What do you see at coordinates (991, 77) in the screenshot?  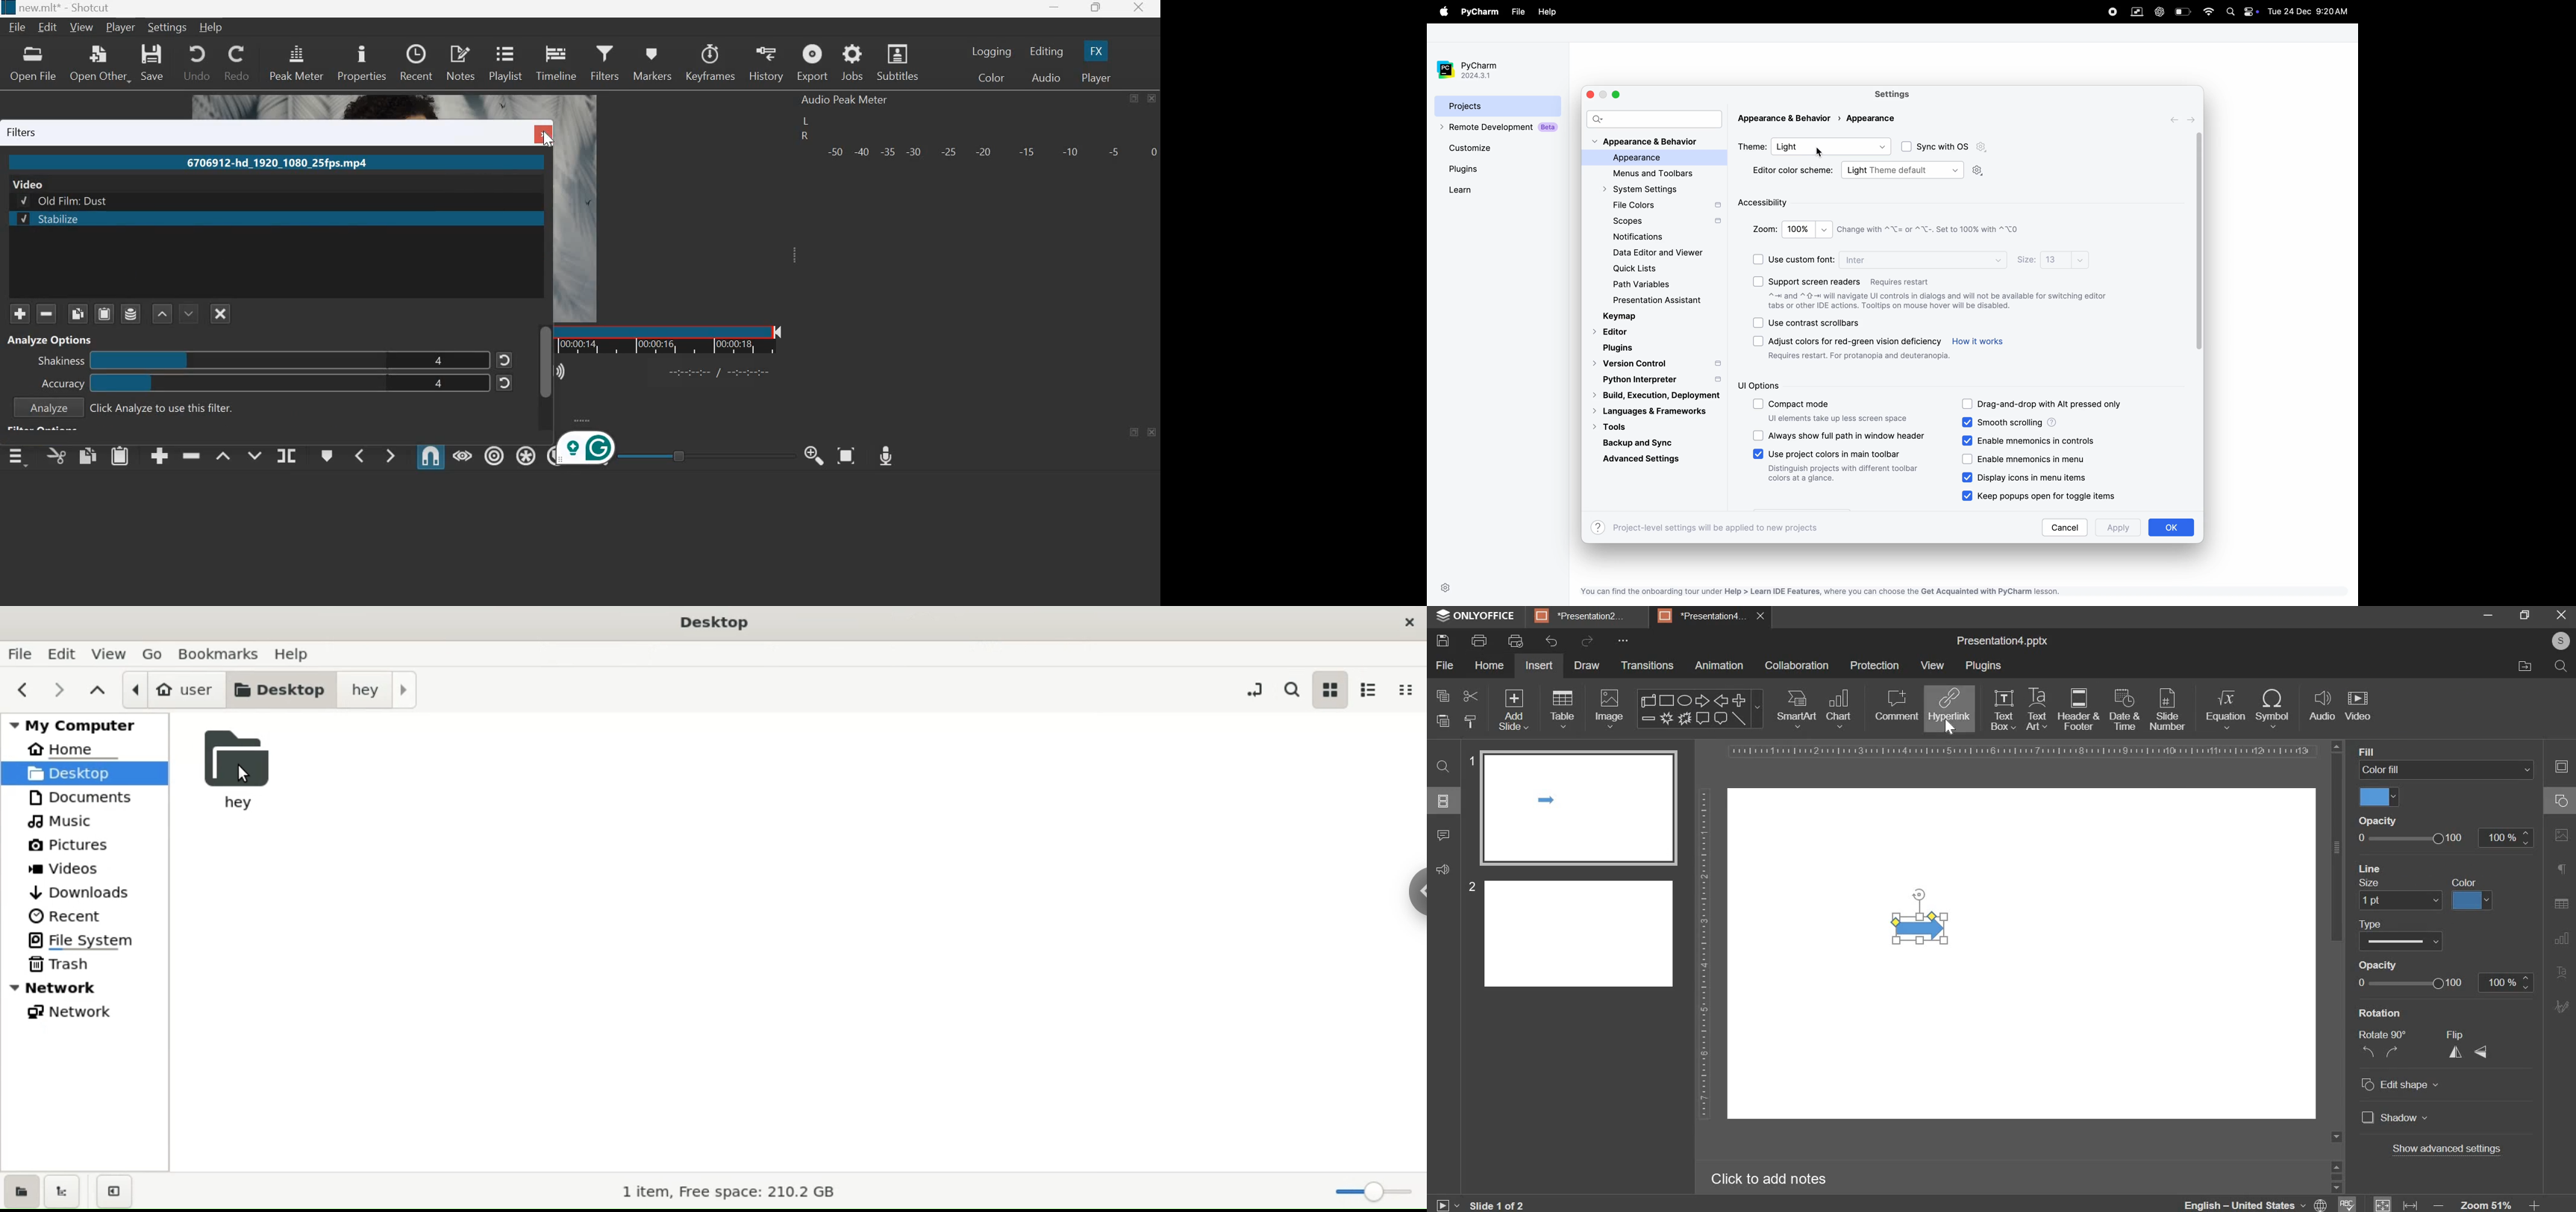 I see `Color` at bounding box center [991, 77].